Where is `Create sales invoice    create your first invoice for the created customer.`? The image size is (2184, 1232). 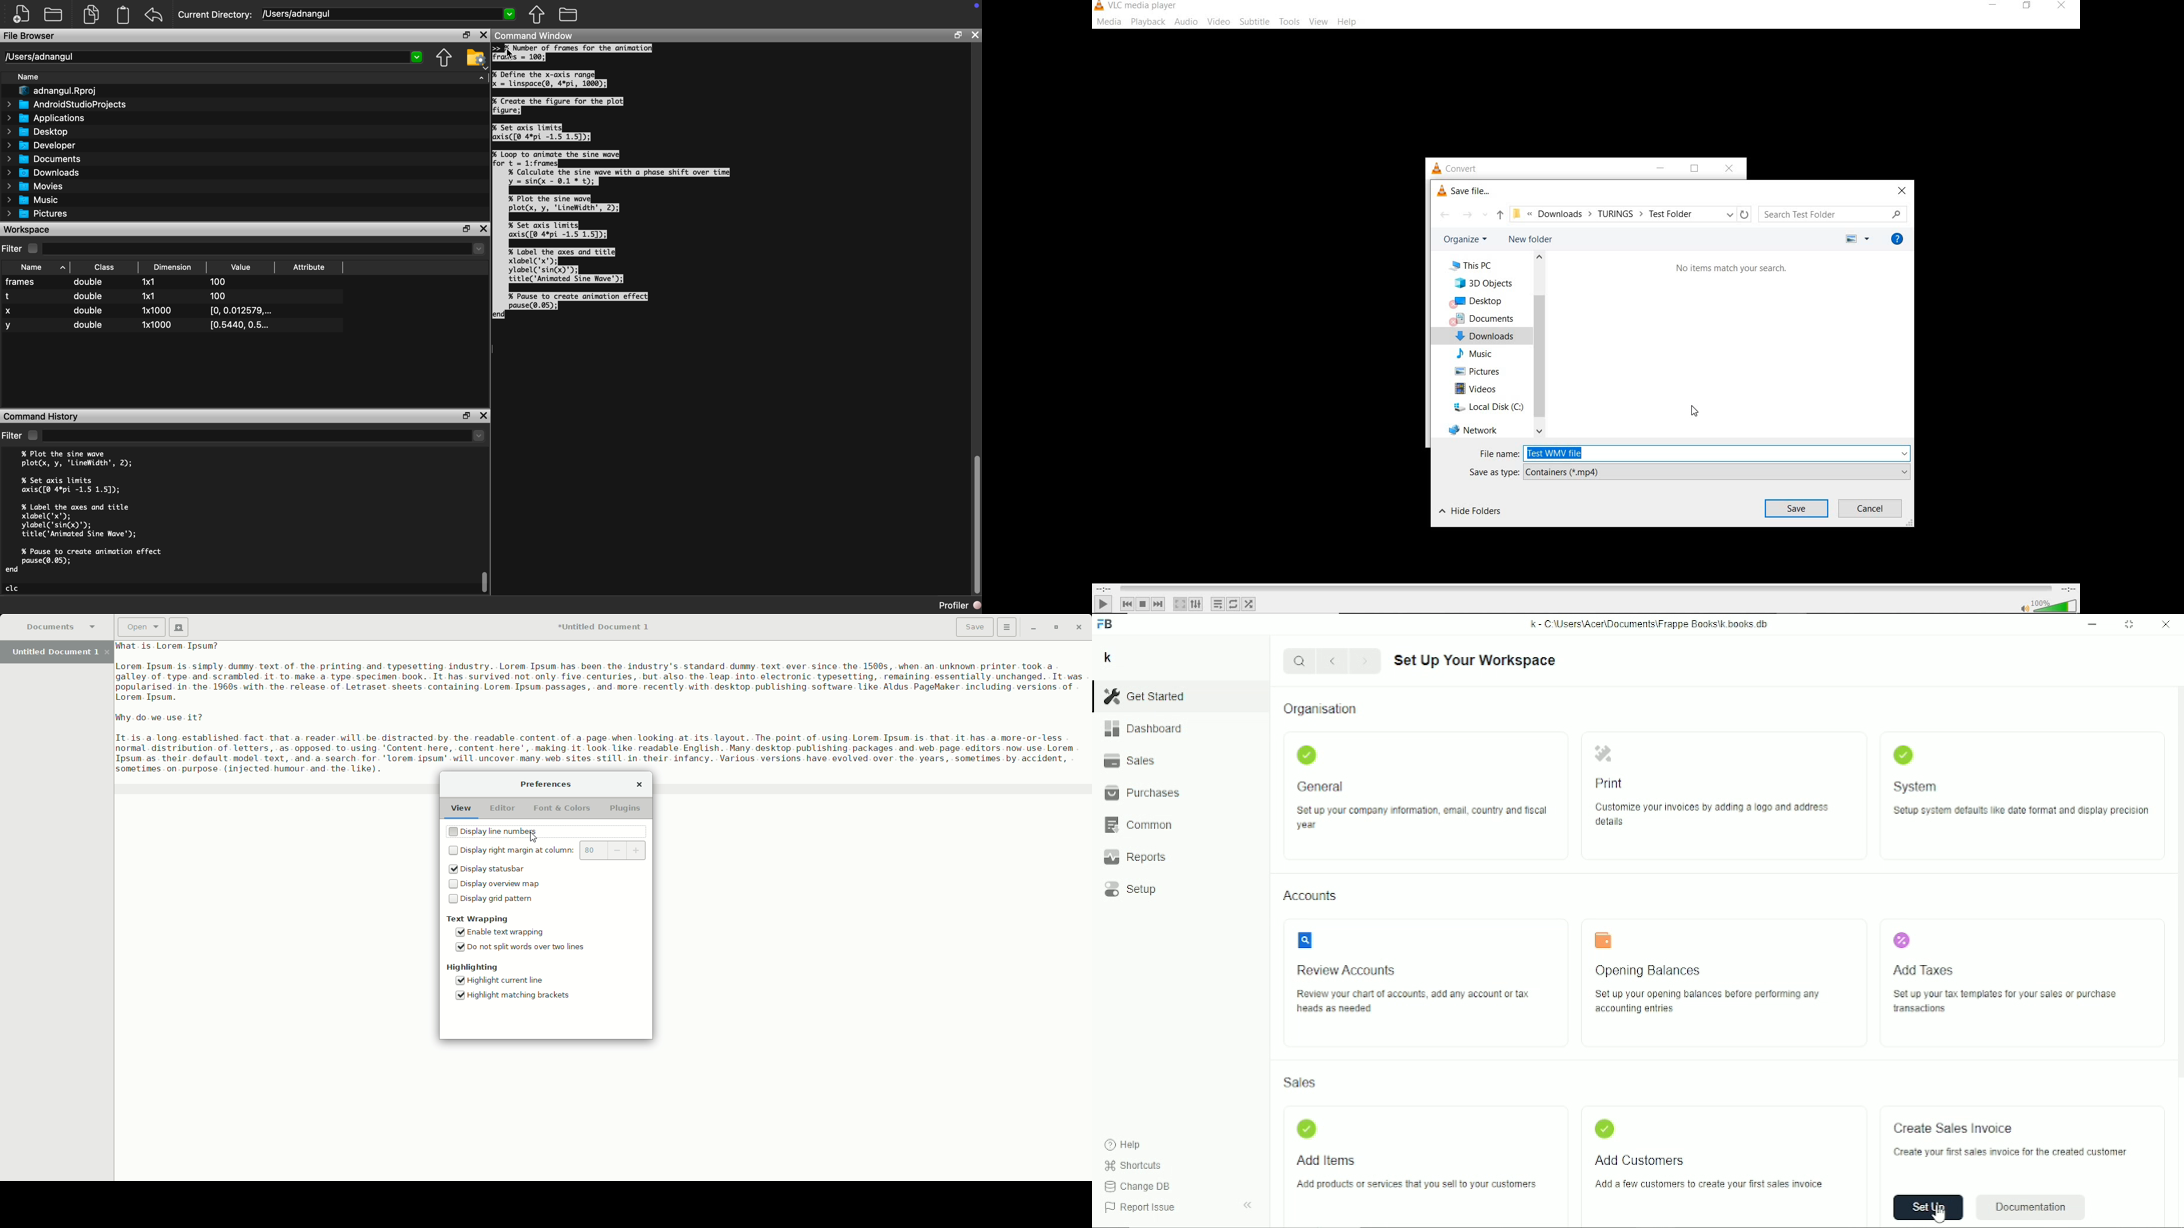
Create sales invoice    create your first invoice for the created customer. is located at coordinates (2011, 1142).